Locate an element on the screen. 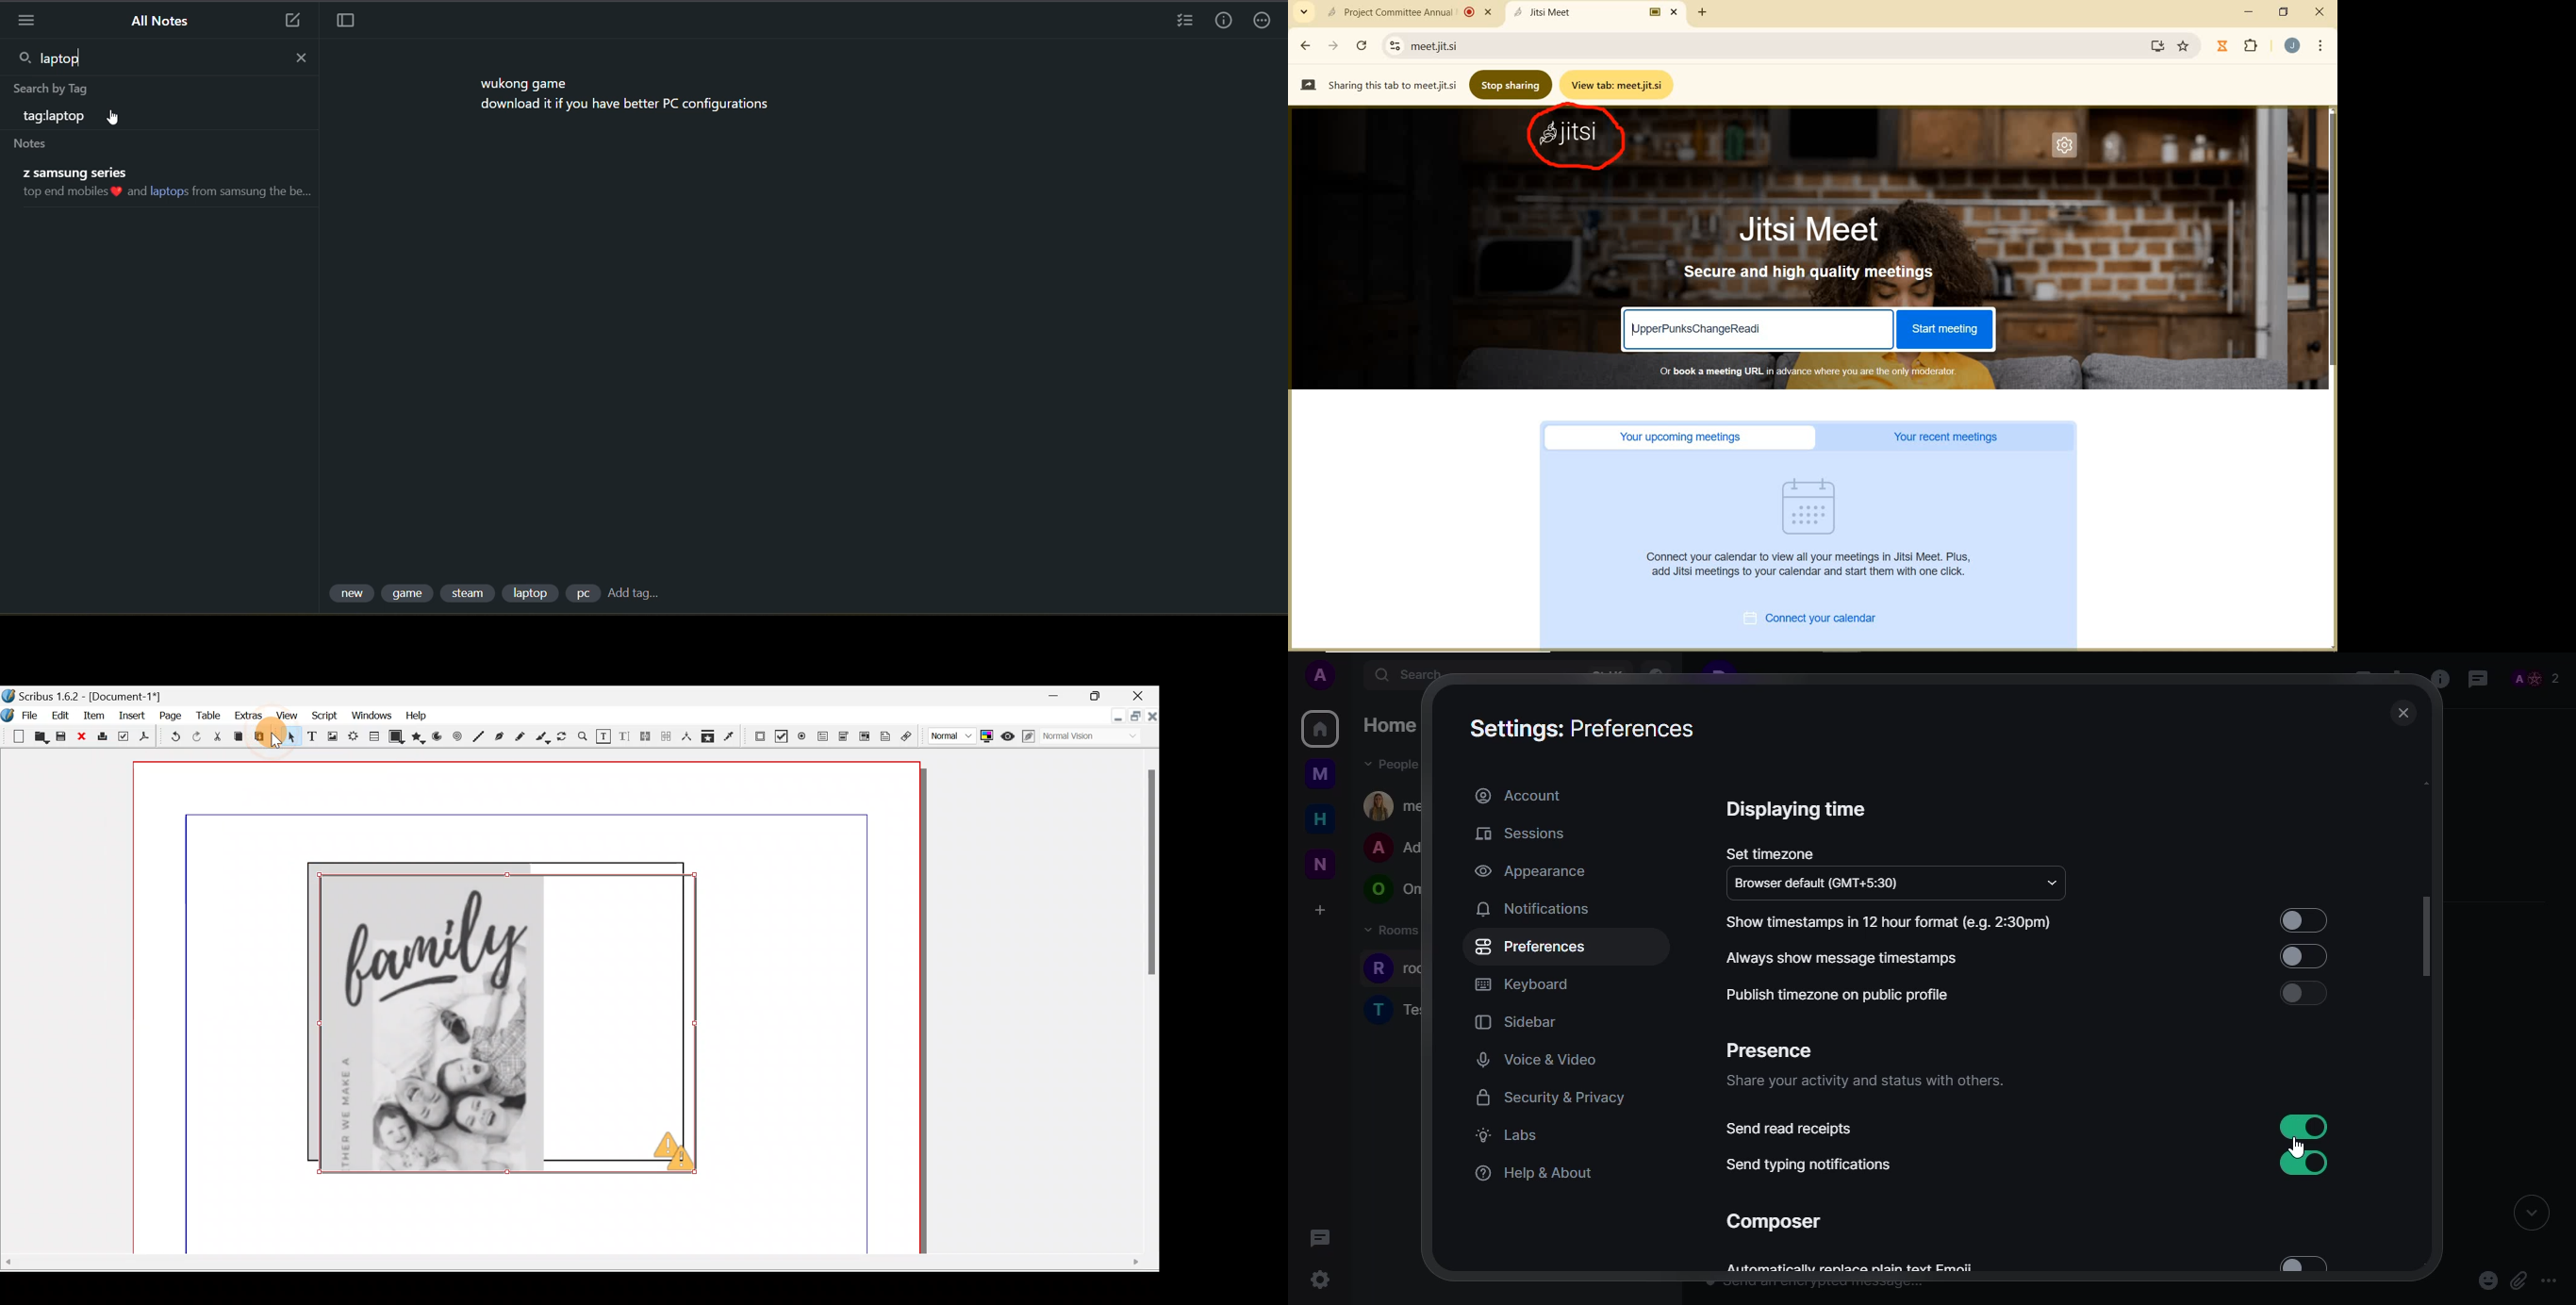 This screenshot has width=2576, height=1316. share your activity and status with others is located at coordinates (1863, 1081).